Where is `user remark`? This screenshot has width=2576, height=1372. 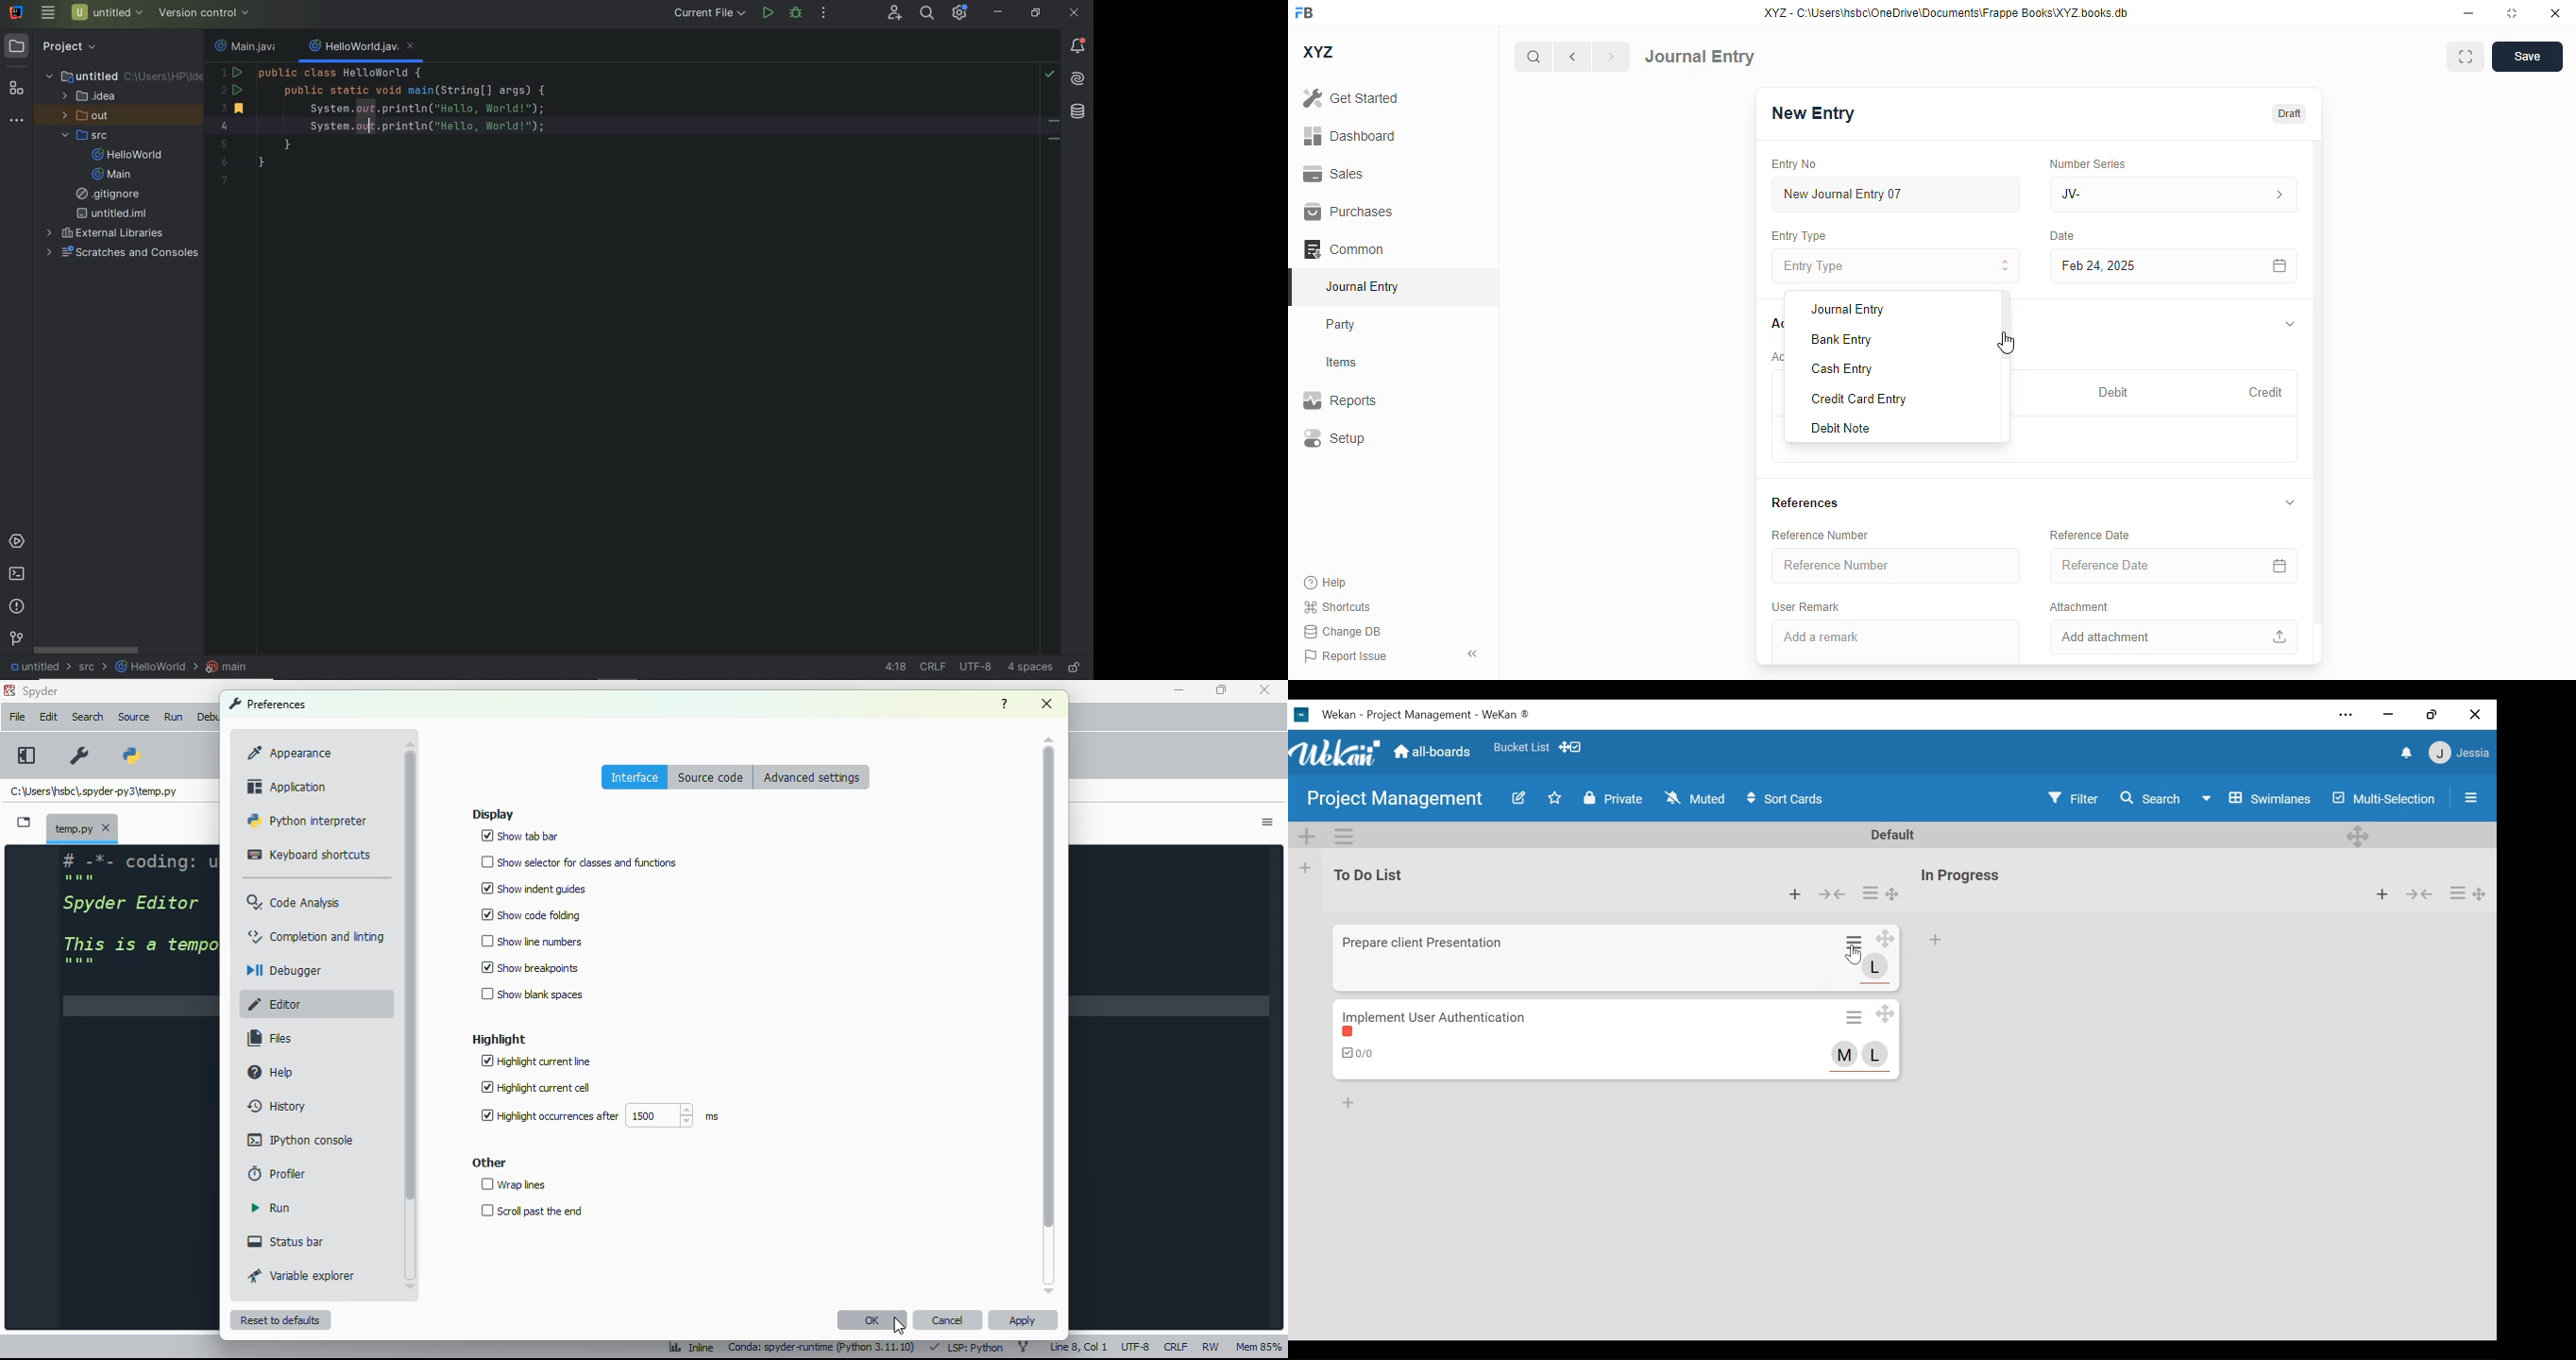
user remark is located at coordinates (1807, 606).